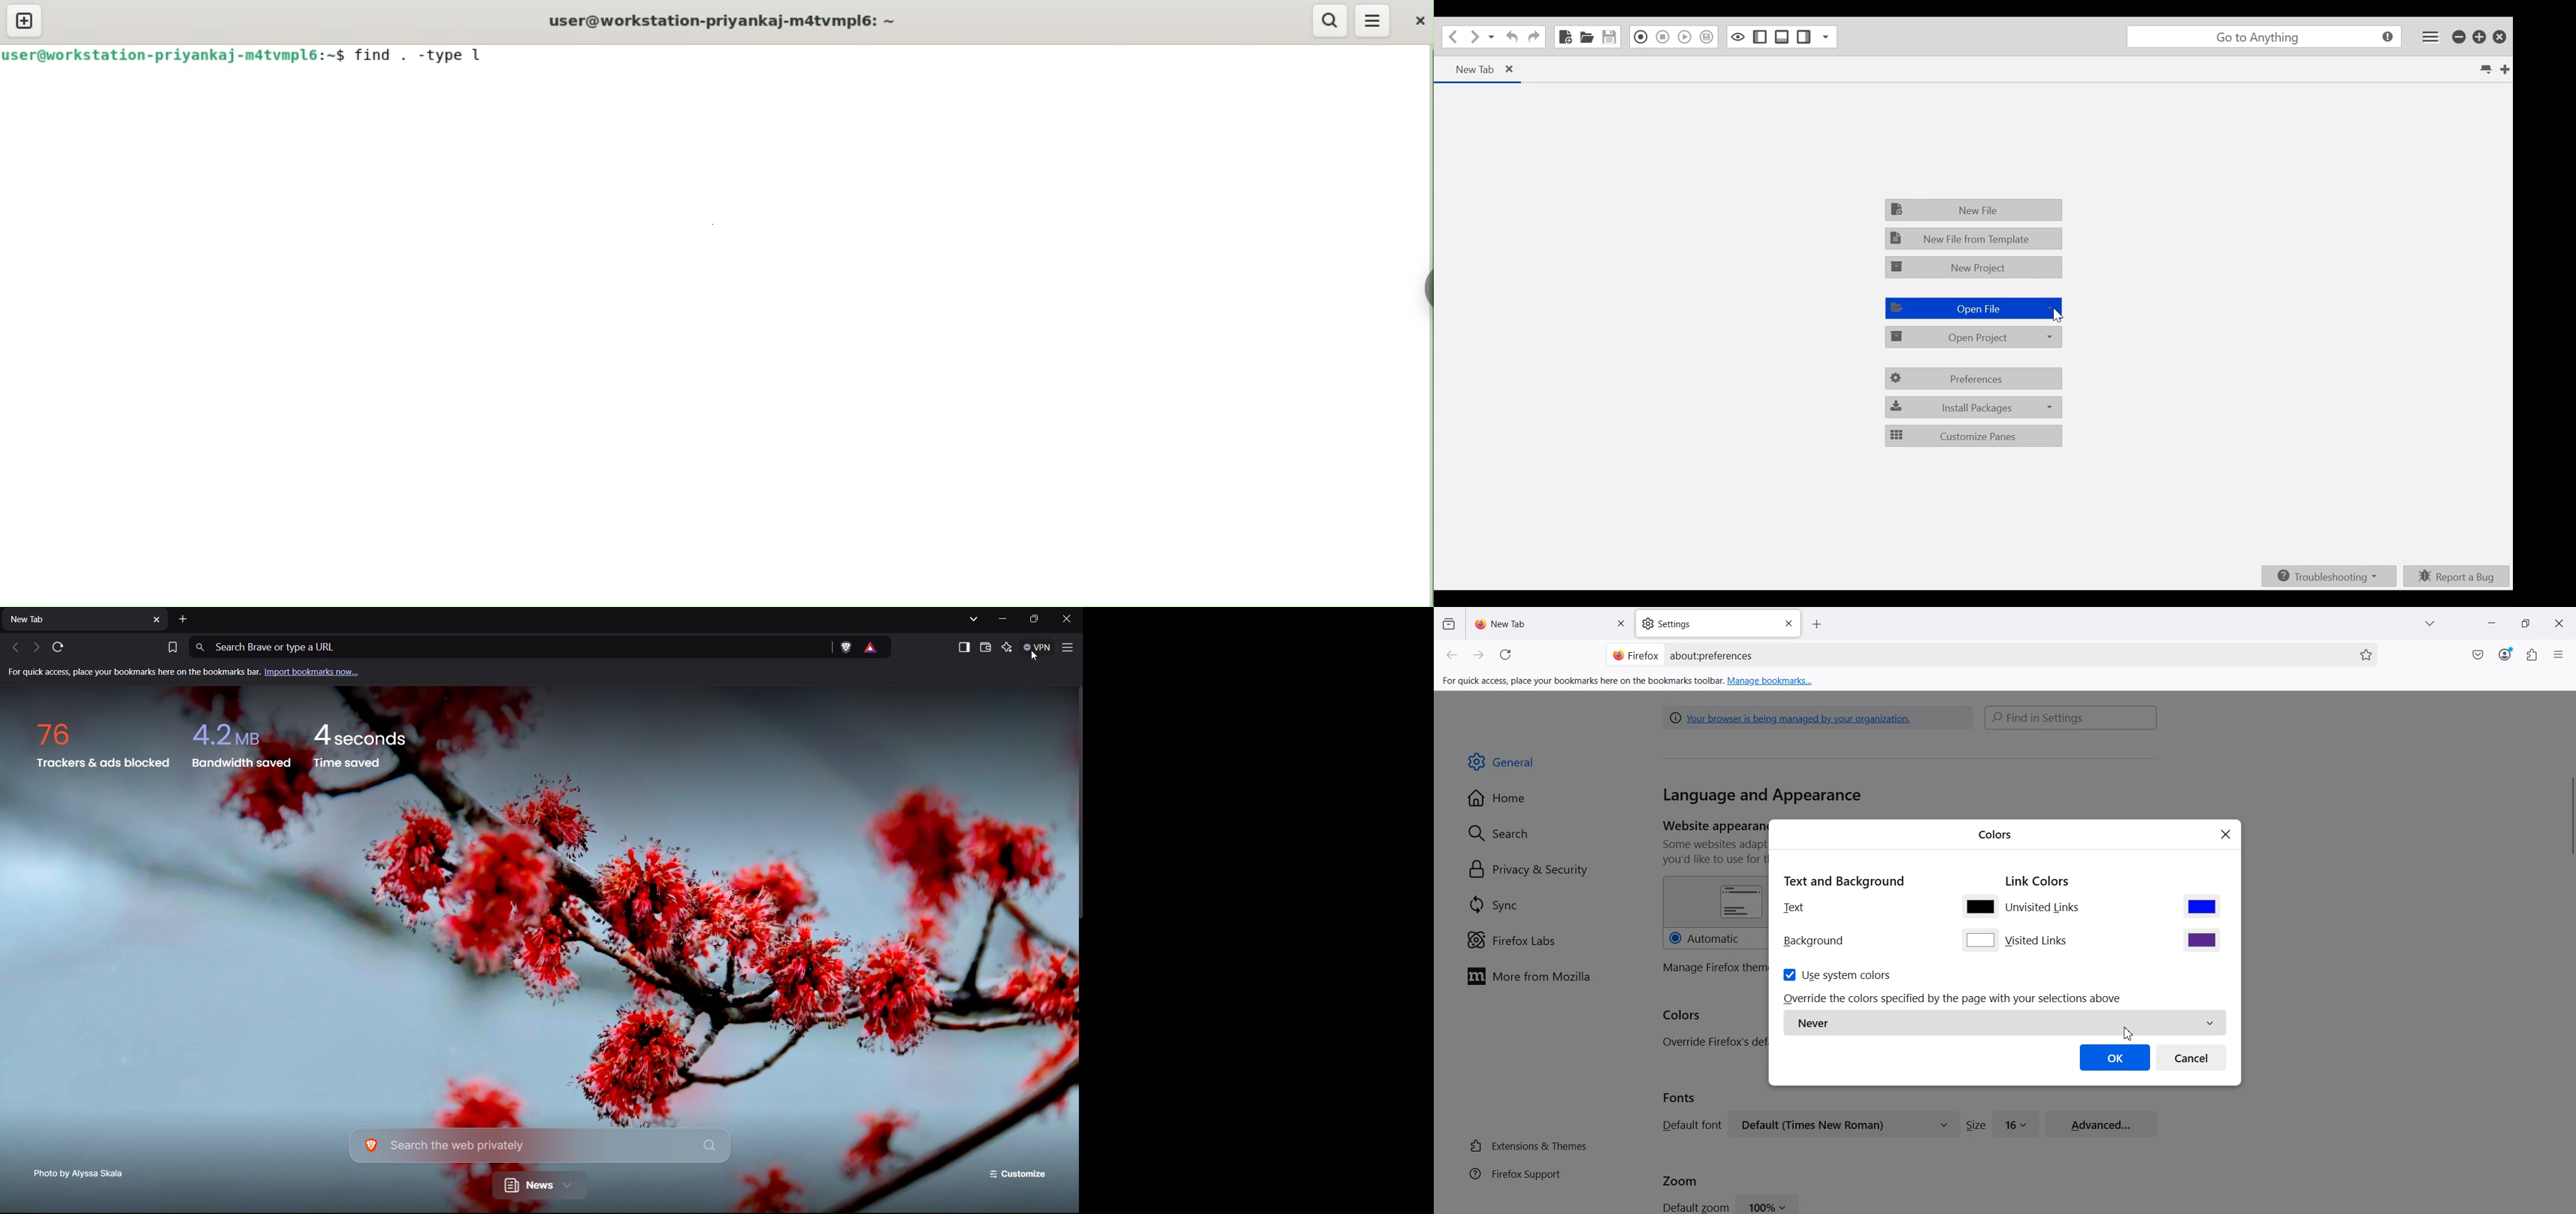 This screenshot has height=1232, width=2576. What do you see at coordinates (1680, 1179) in the screenshot?
I see `Zoom` at bounding box center [1680, 1179].